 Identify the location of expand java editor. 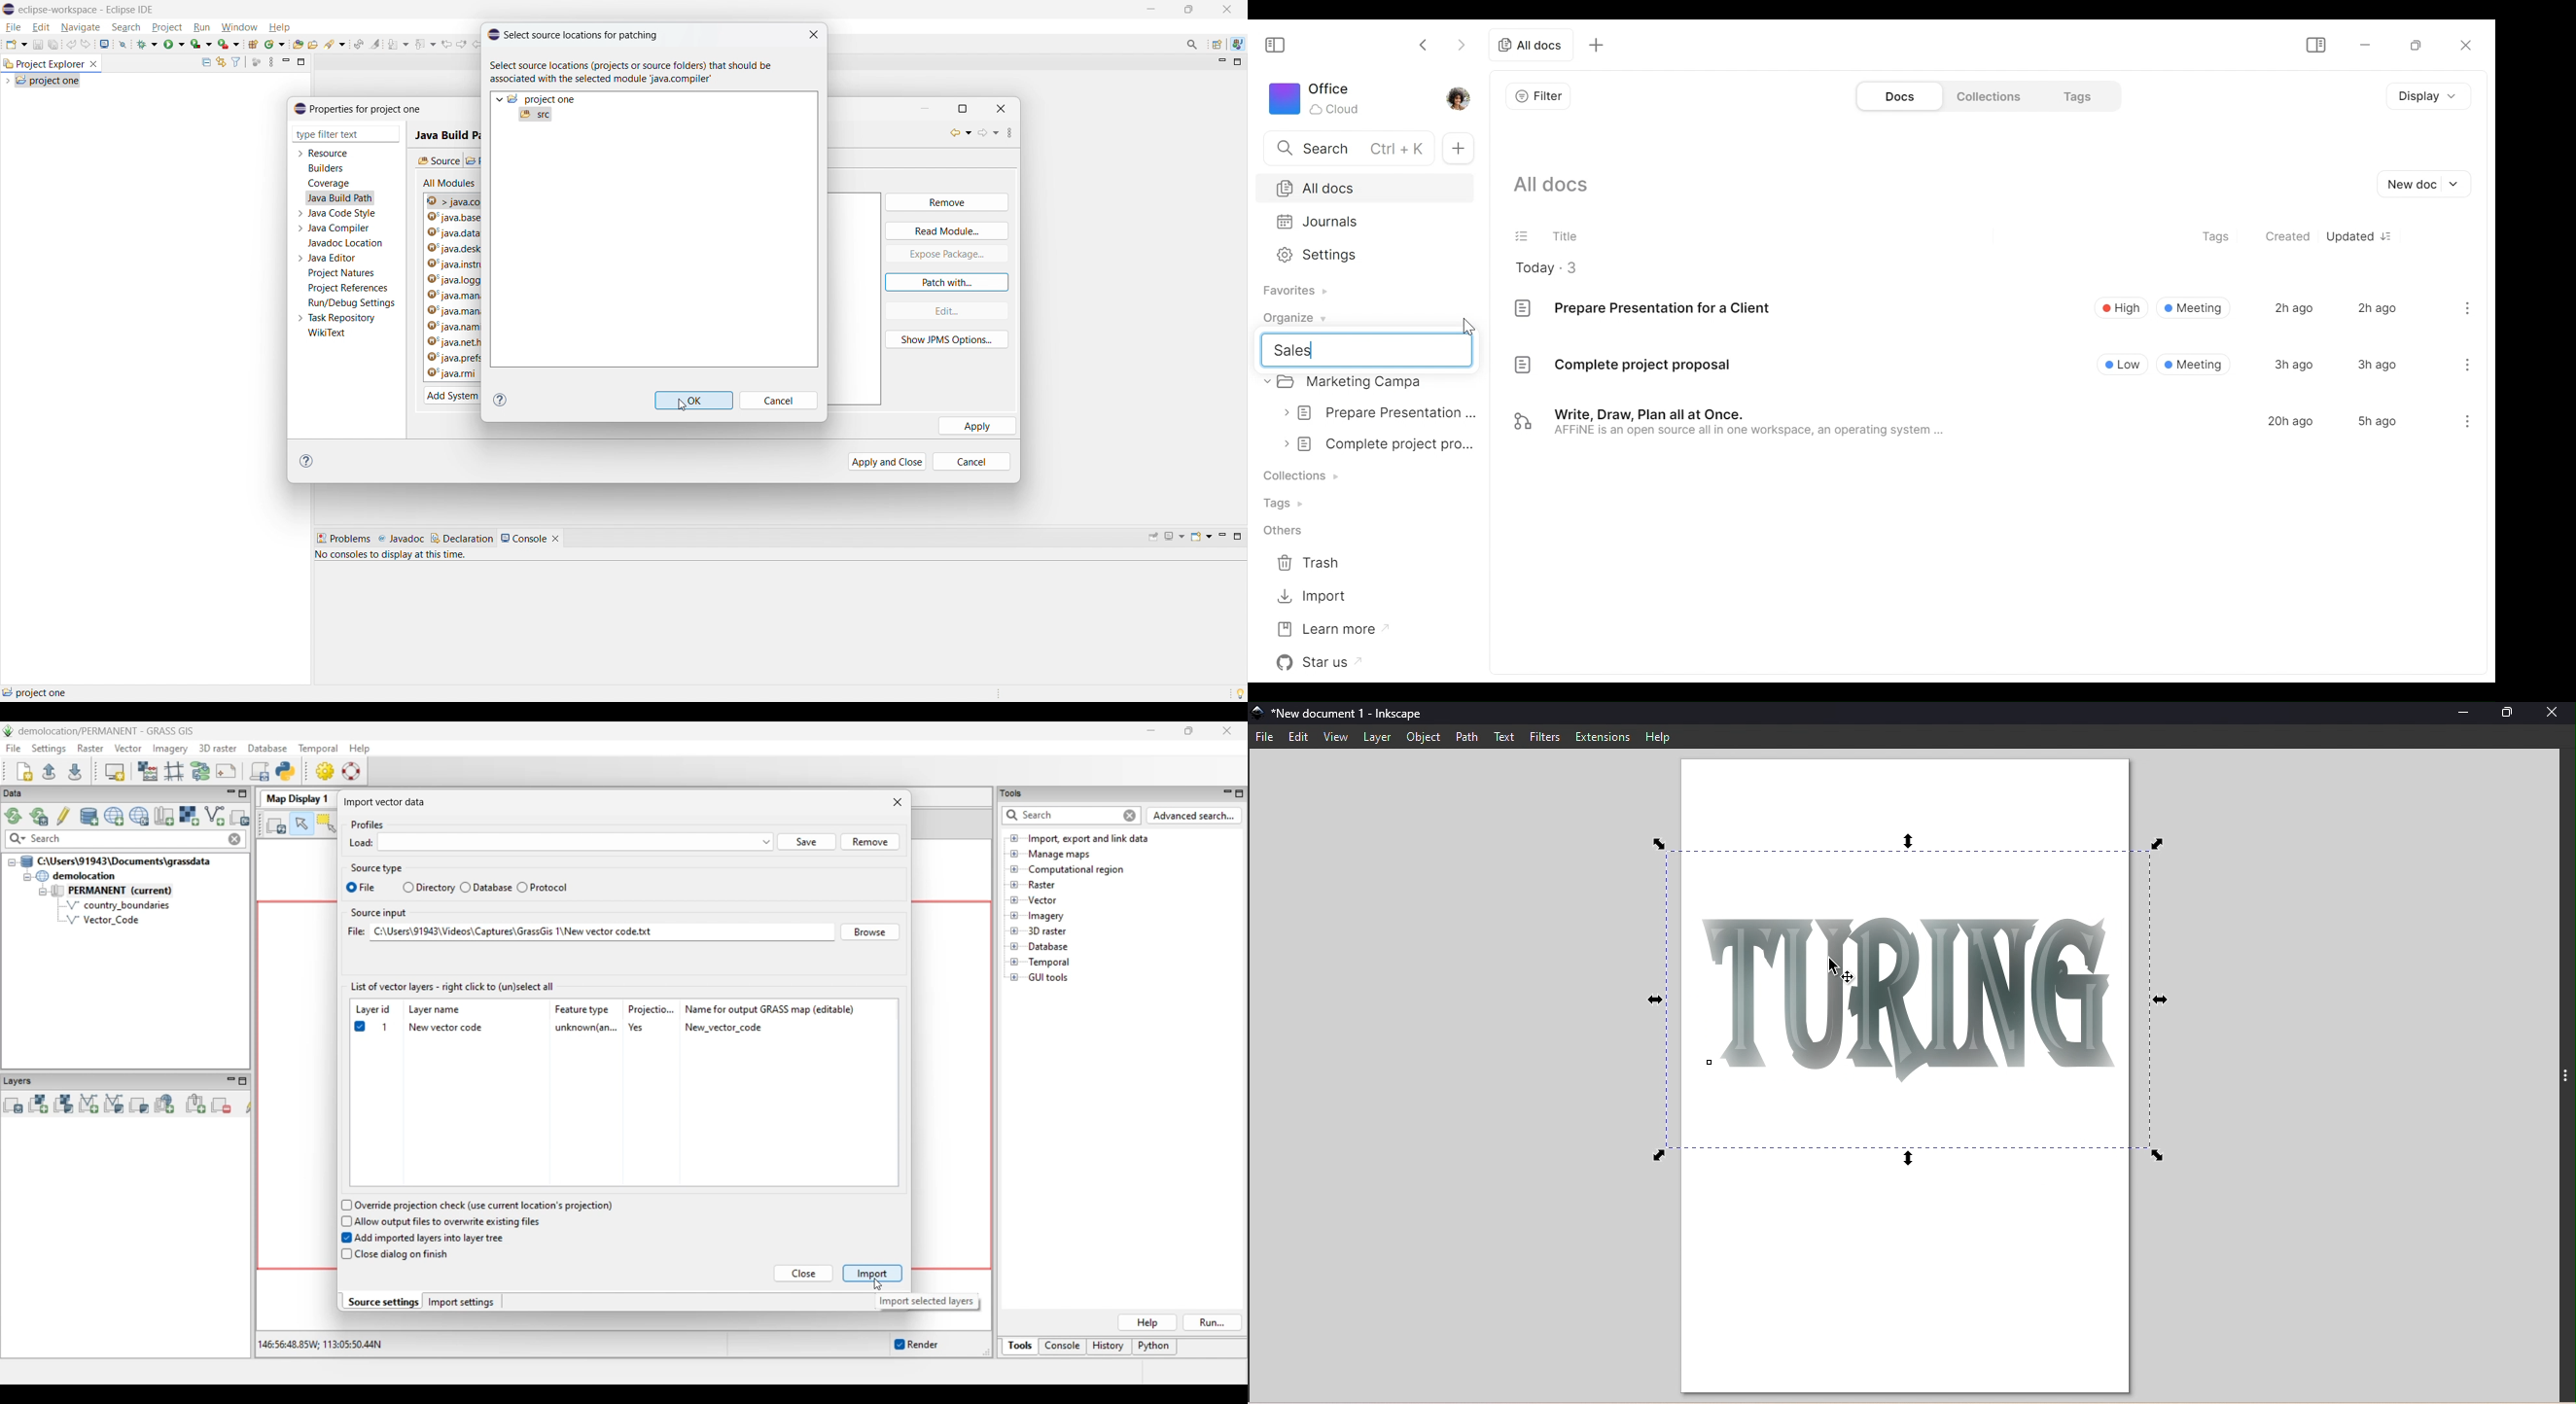
(300, 258).